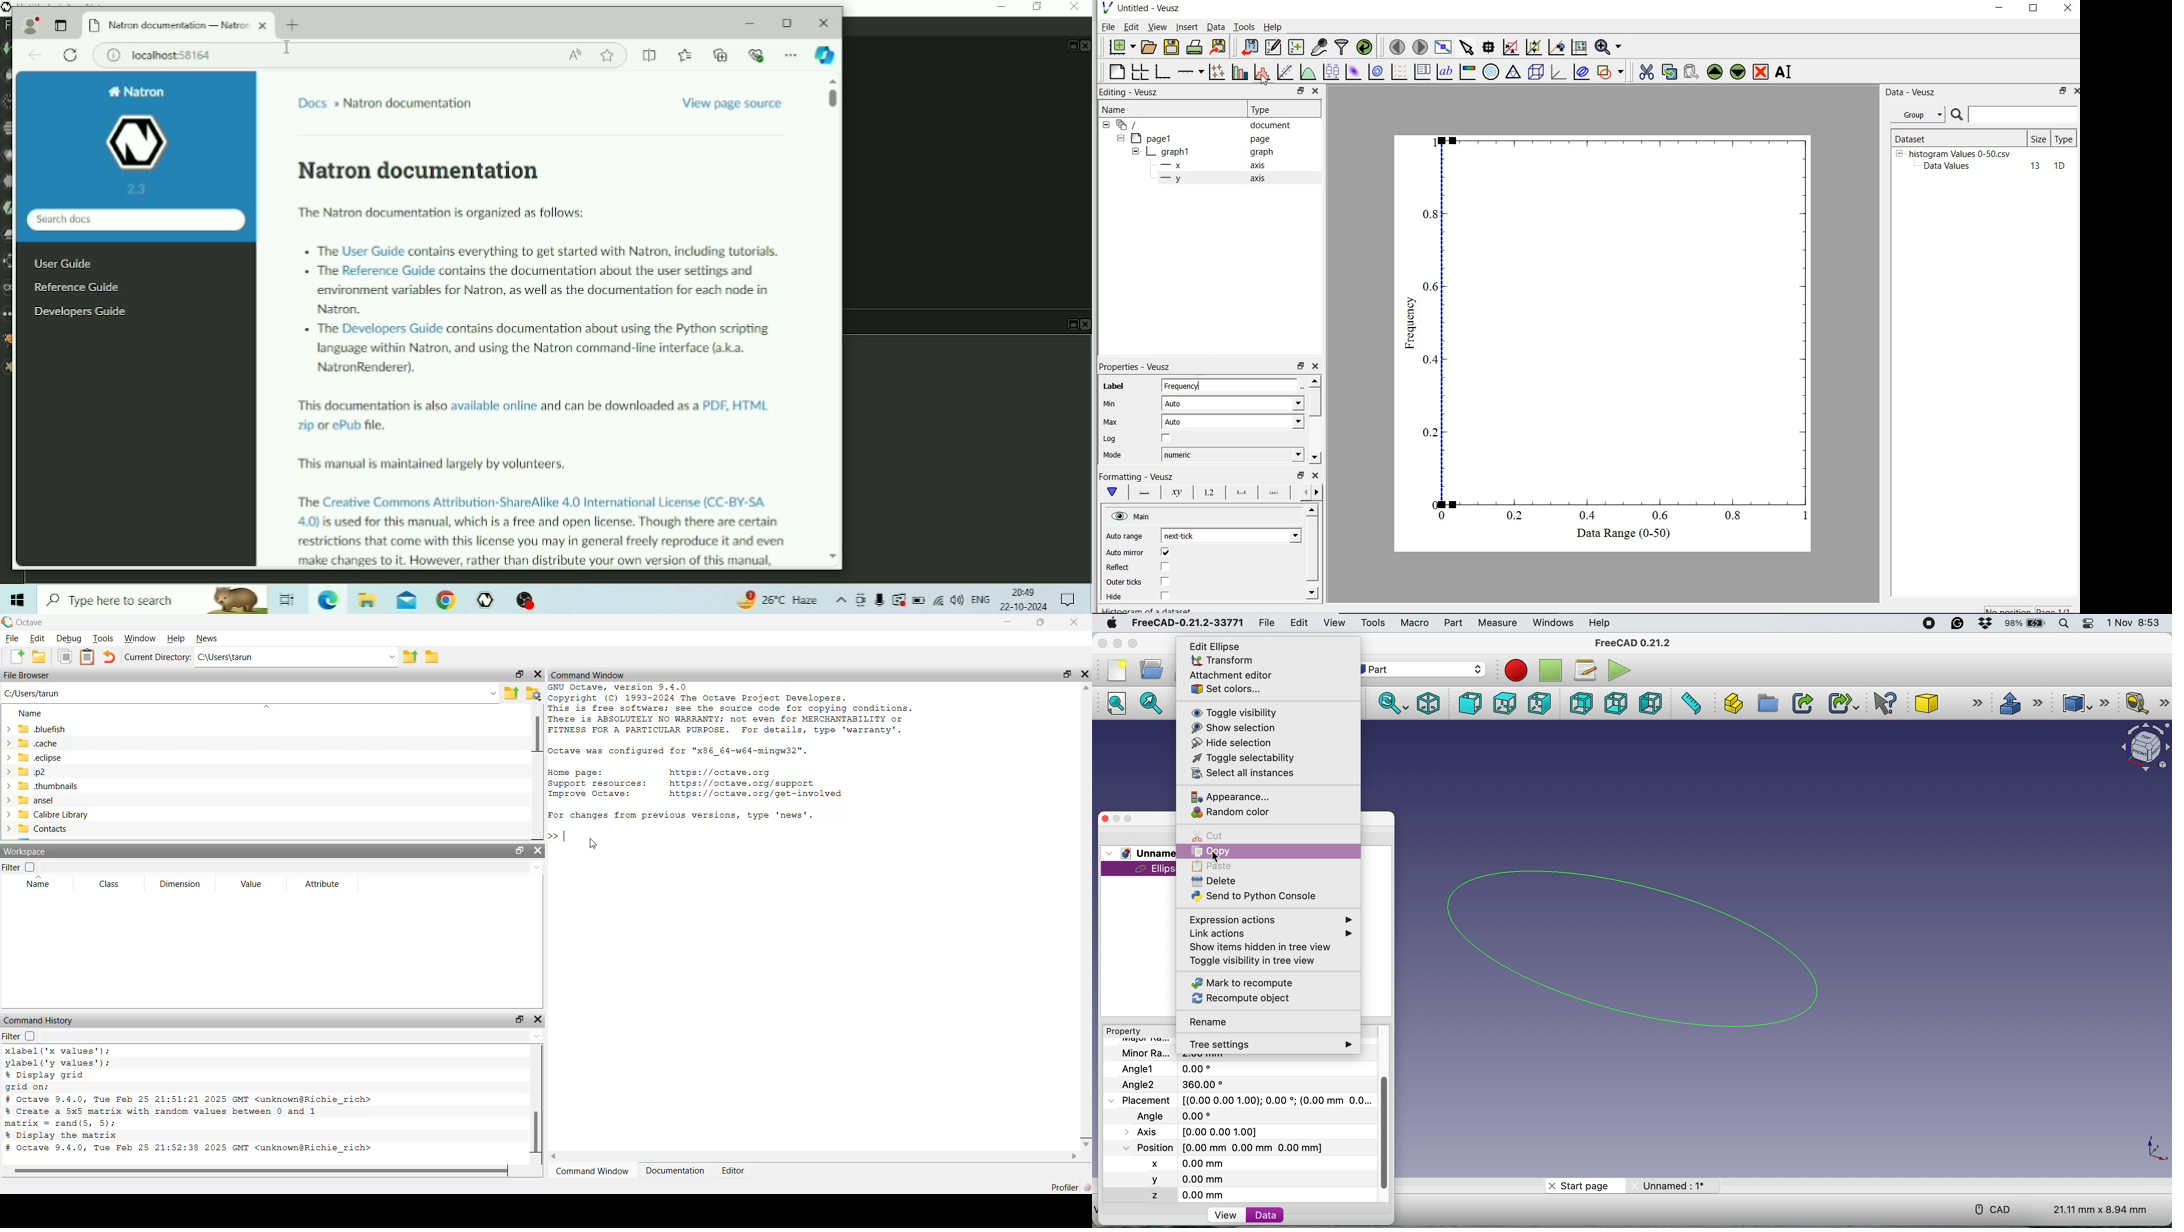 This screenshot has width=2184, height=1232. Describe the element at coordinates (1154, 139) in the screenshot. I see `page1` at that location.